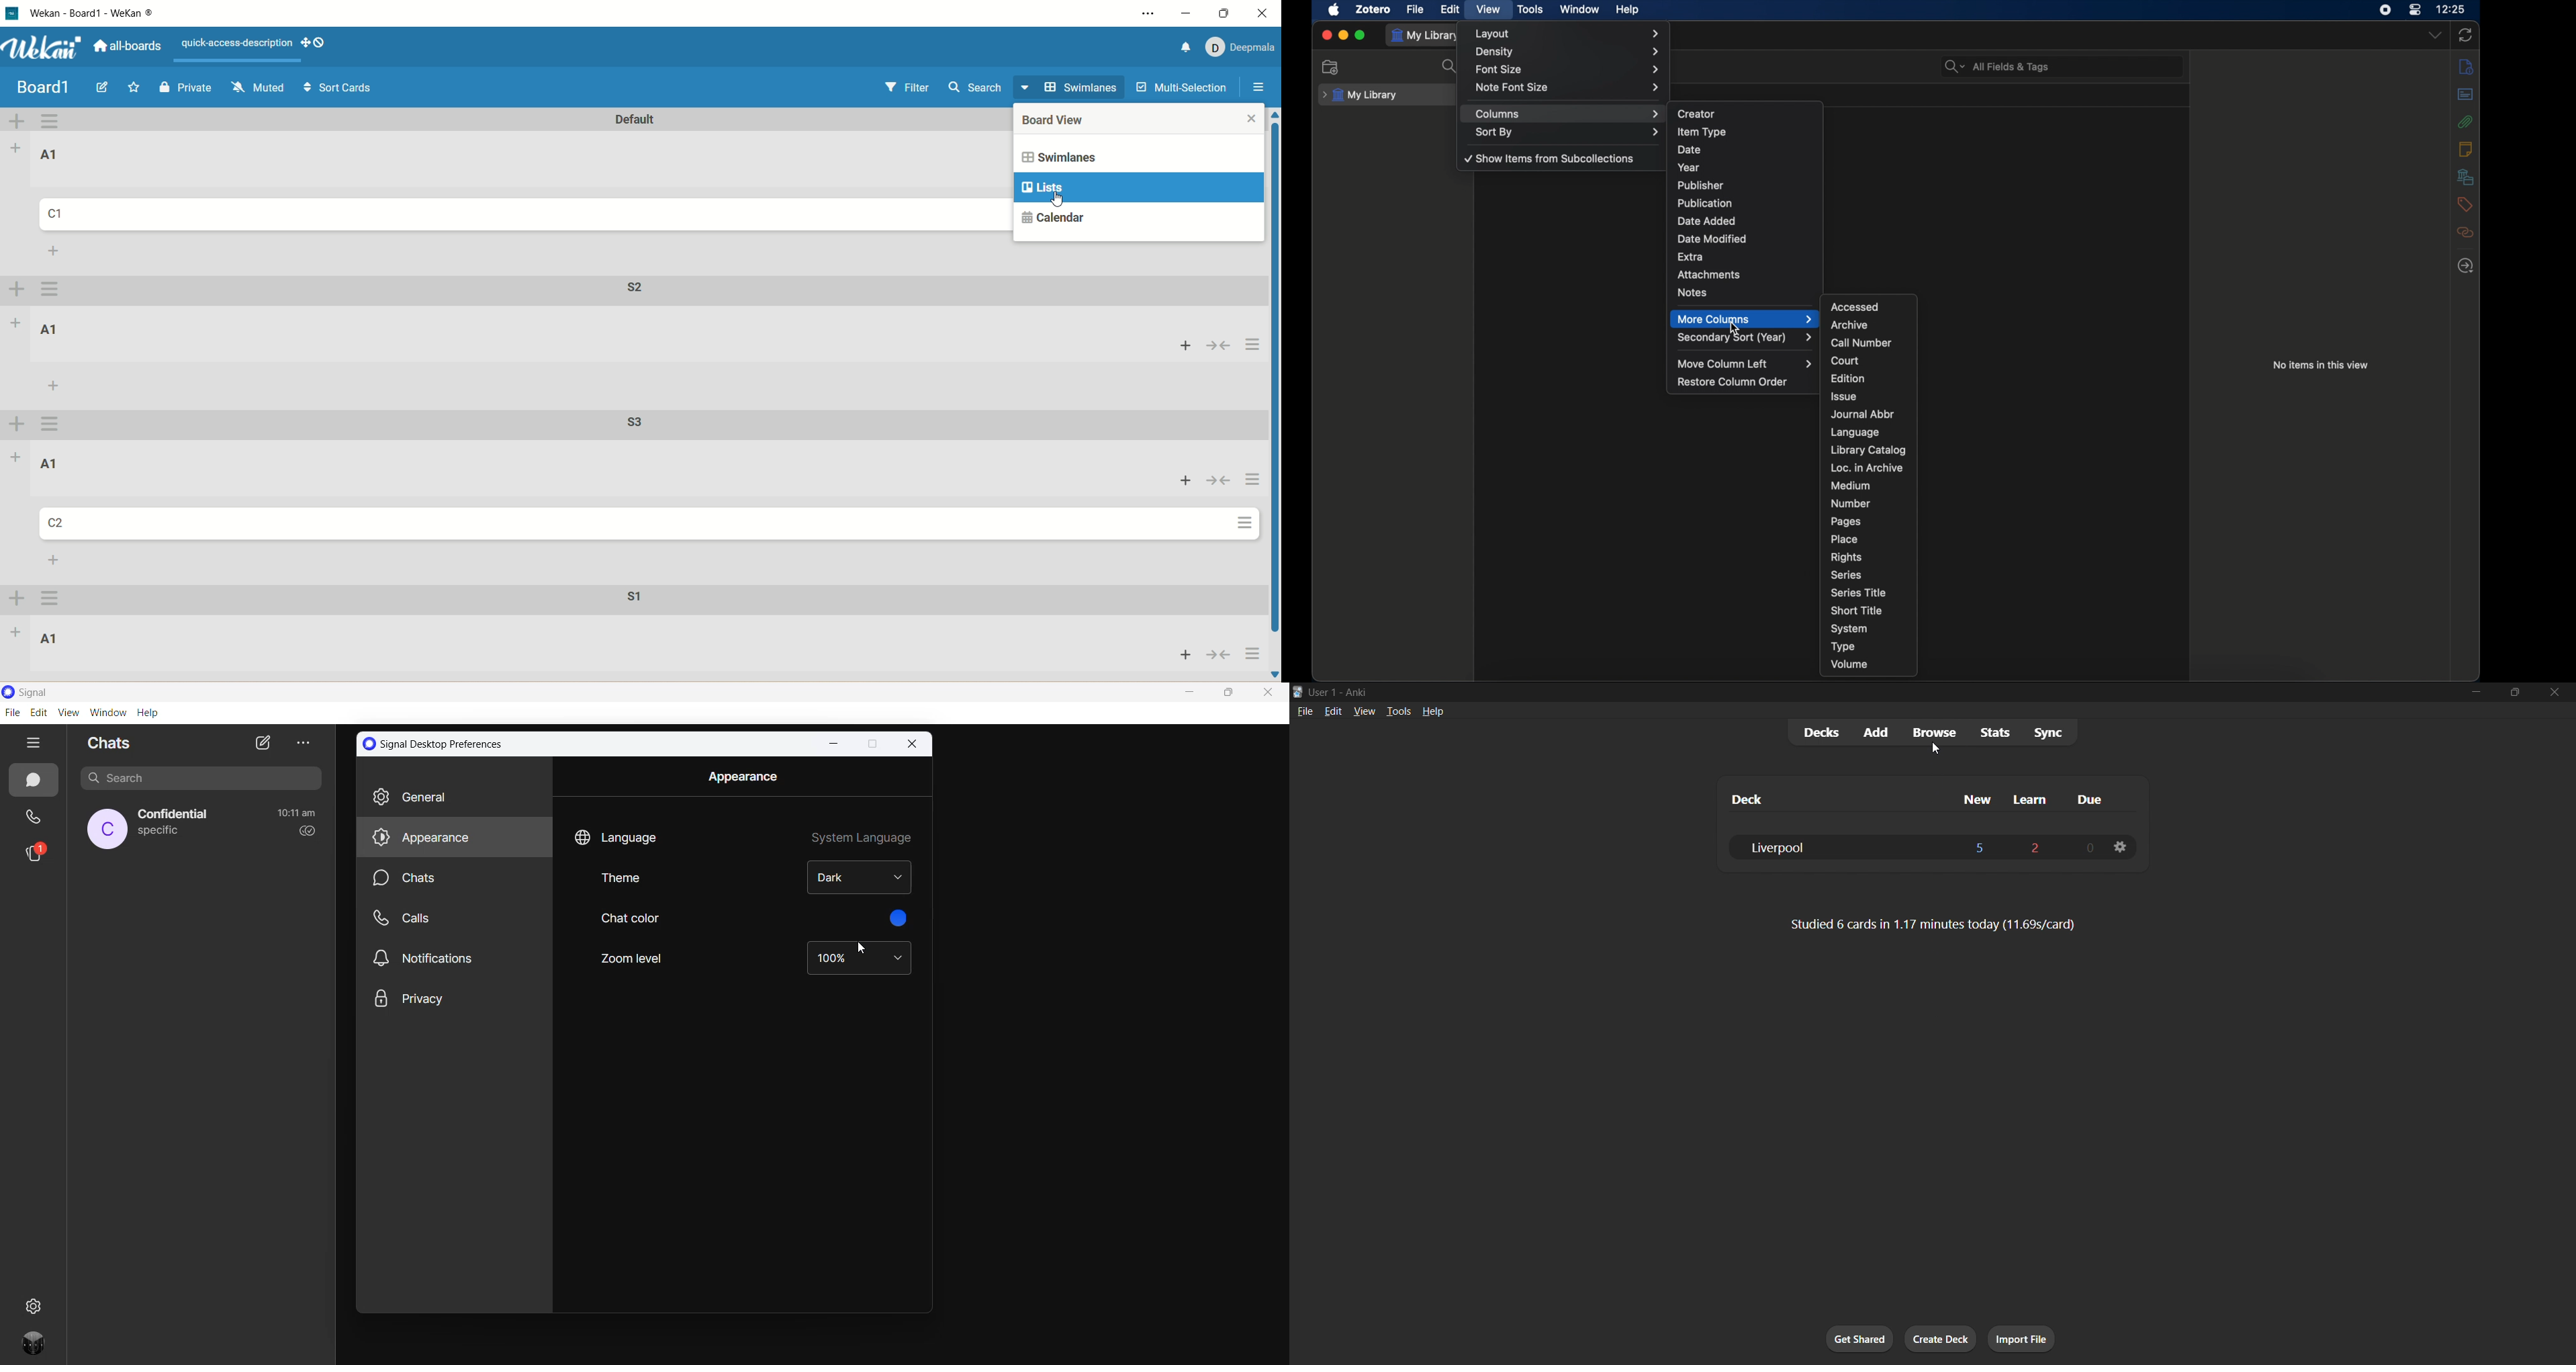 The image size is (2576, 1372). What do you see at coordinates (862, 878) in the screenshot?
I see `theme dropdown buttom` at bounding box center [862, 878].